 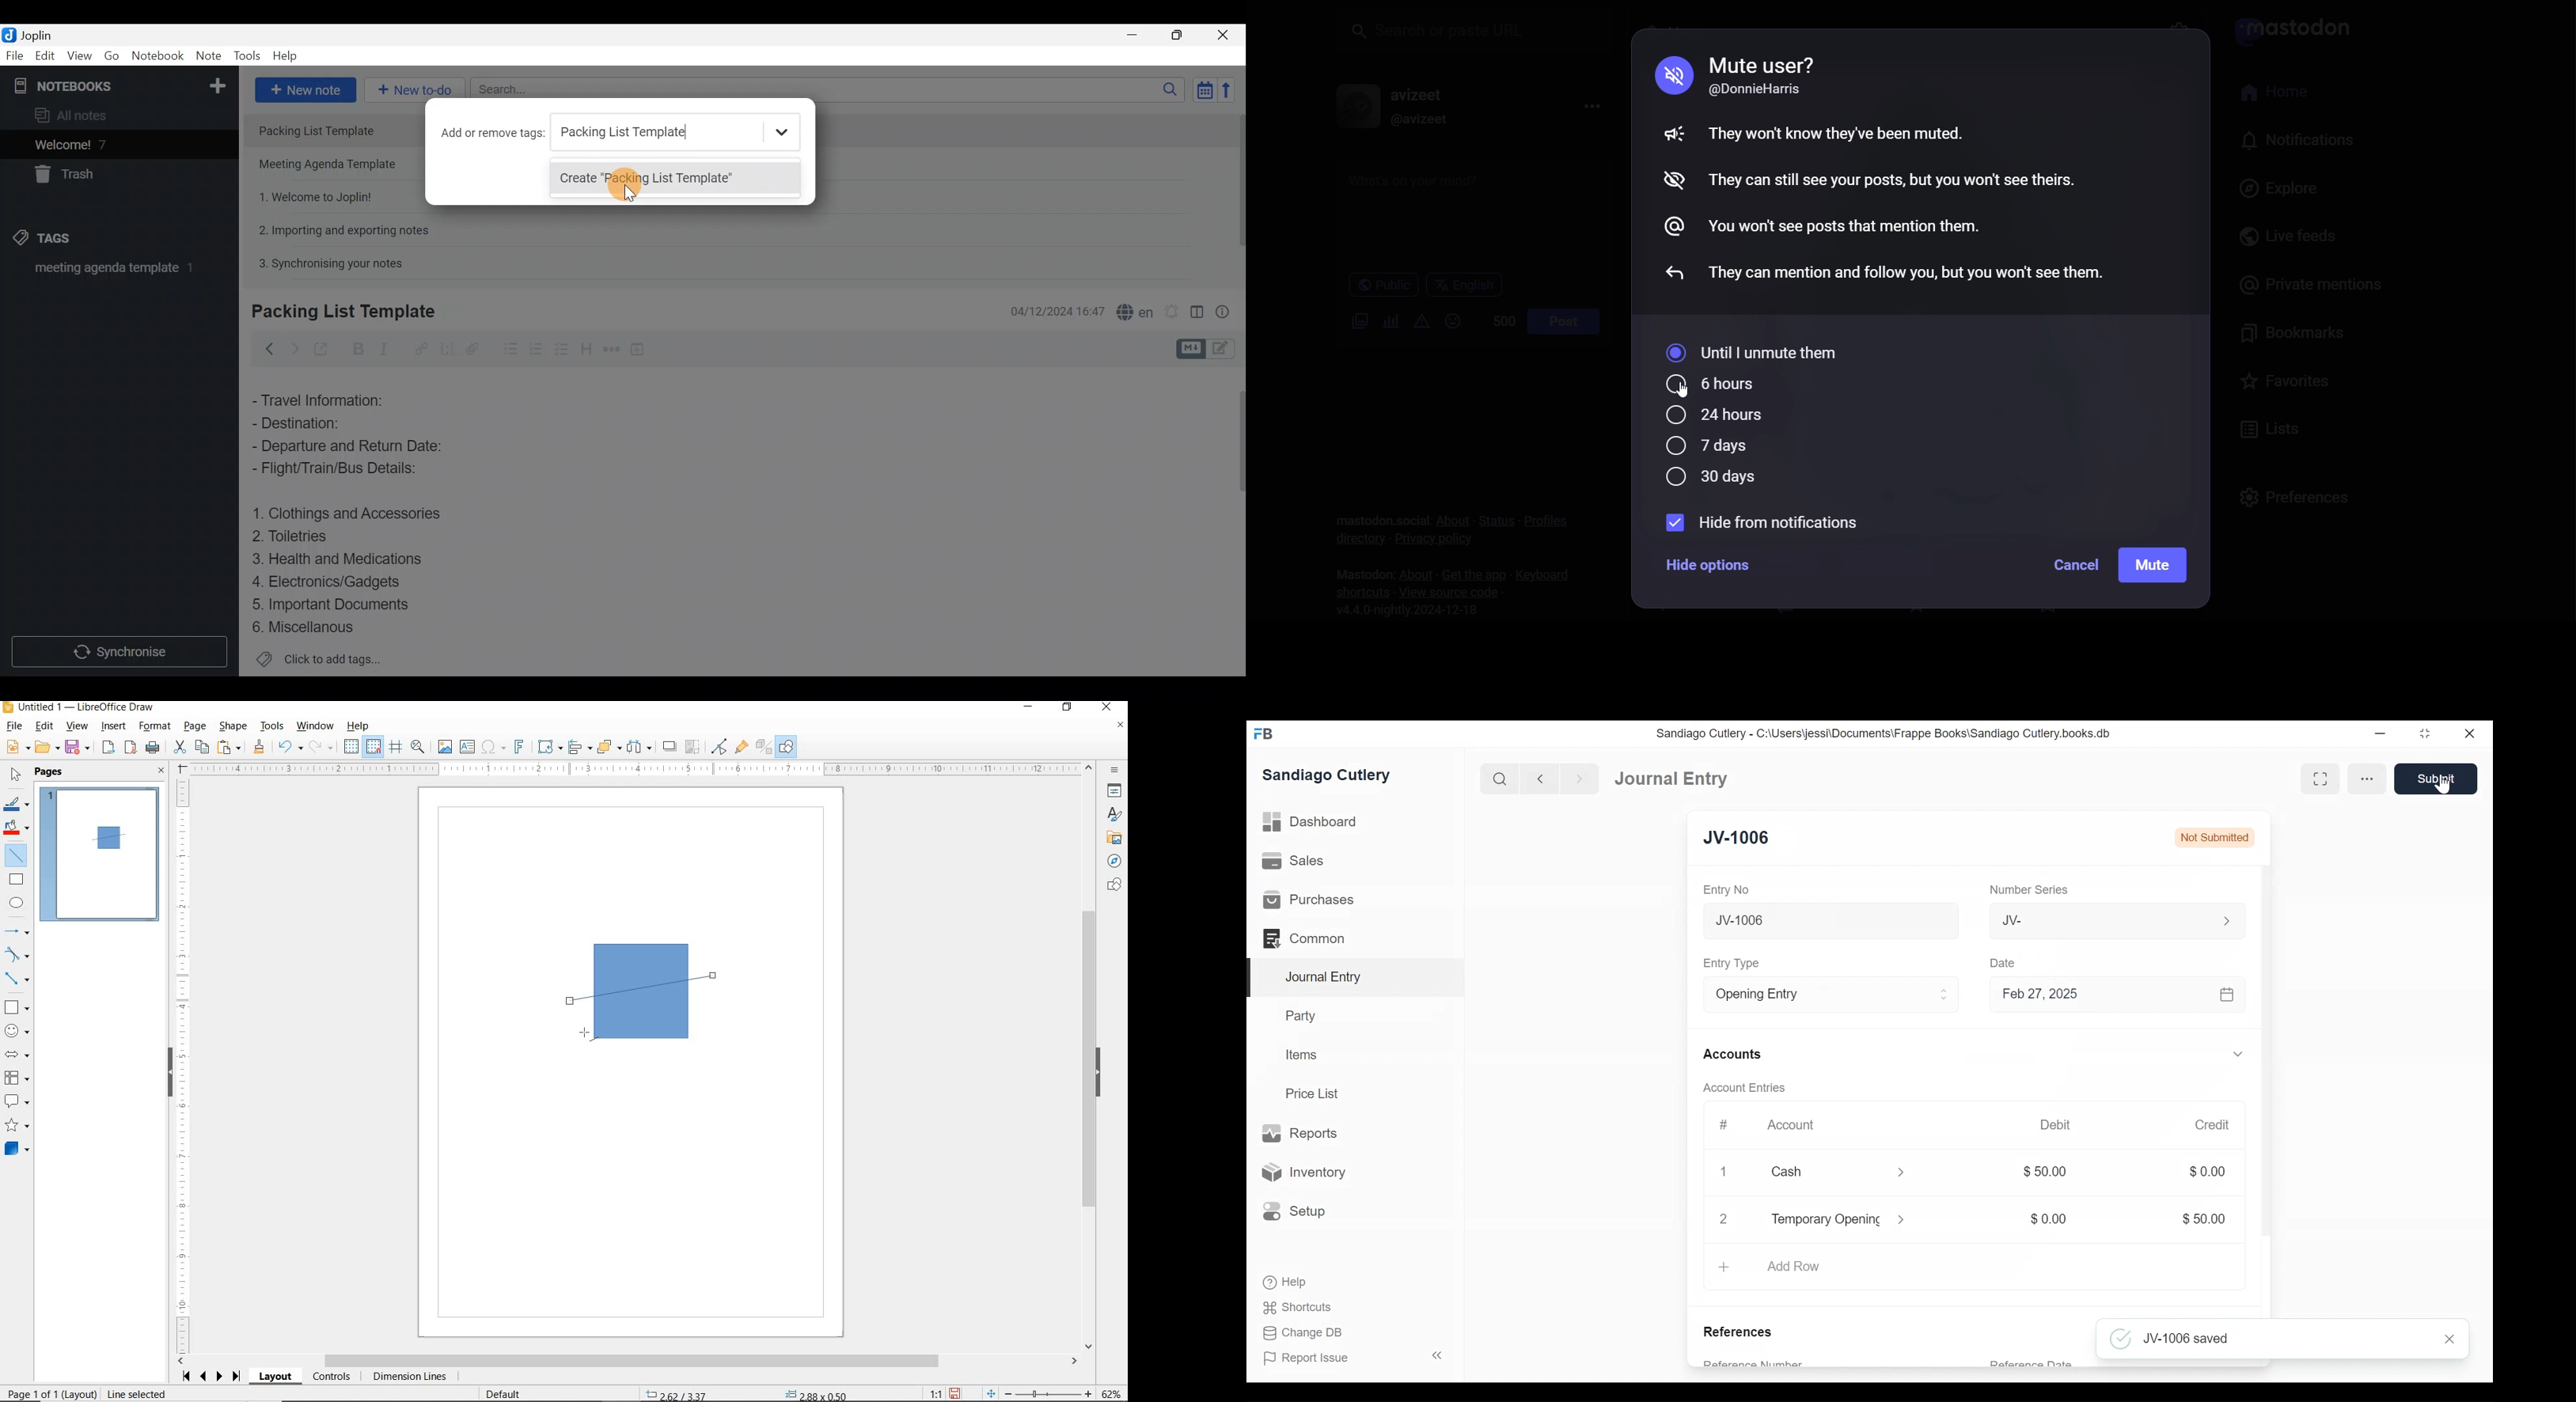 I want to click on JV-1006 saved, so click(x=2265, y=1340).